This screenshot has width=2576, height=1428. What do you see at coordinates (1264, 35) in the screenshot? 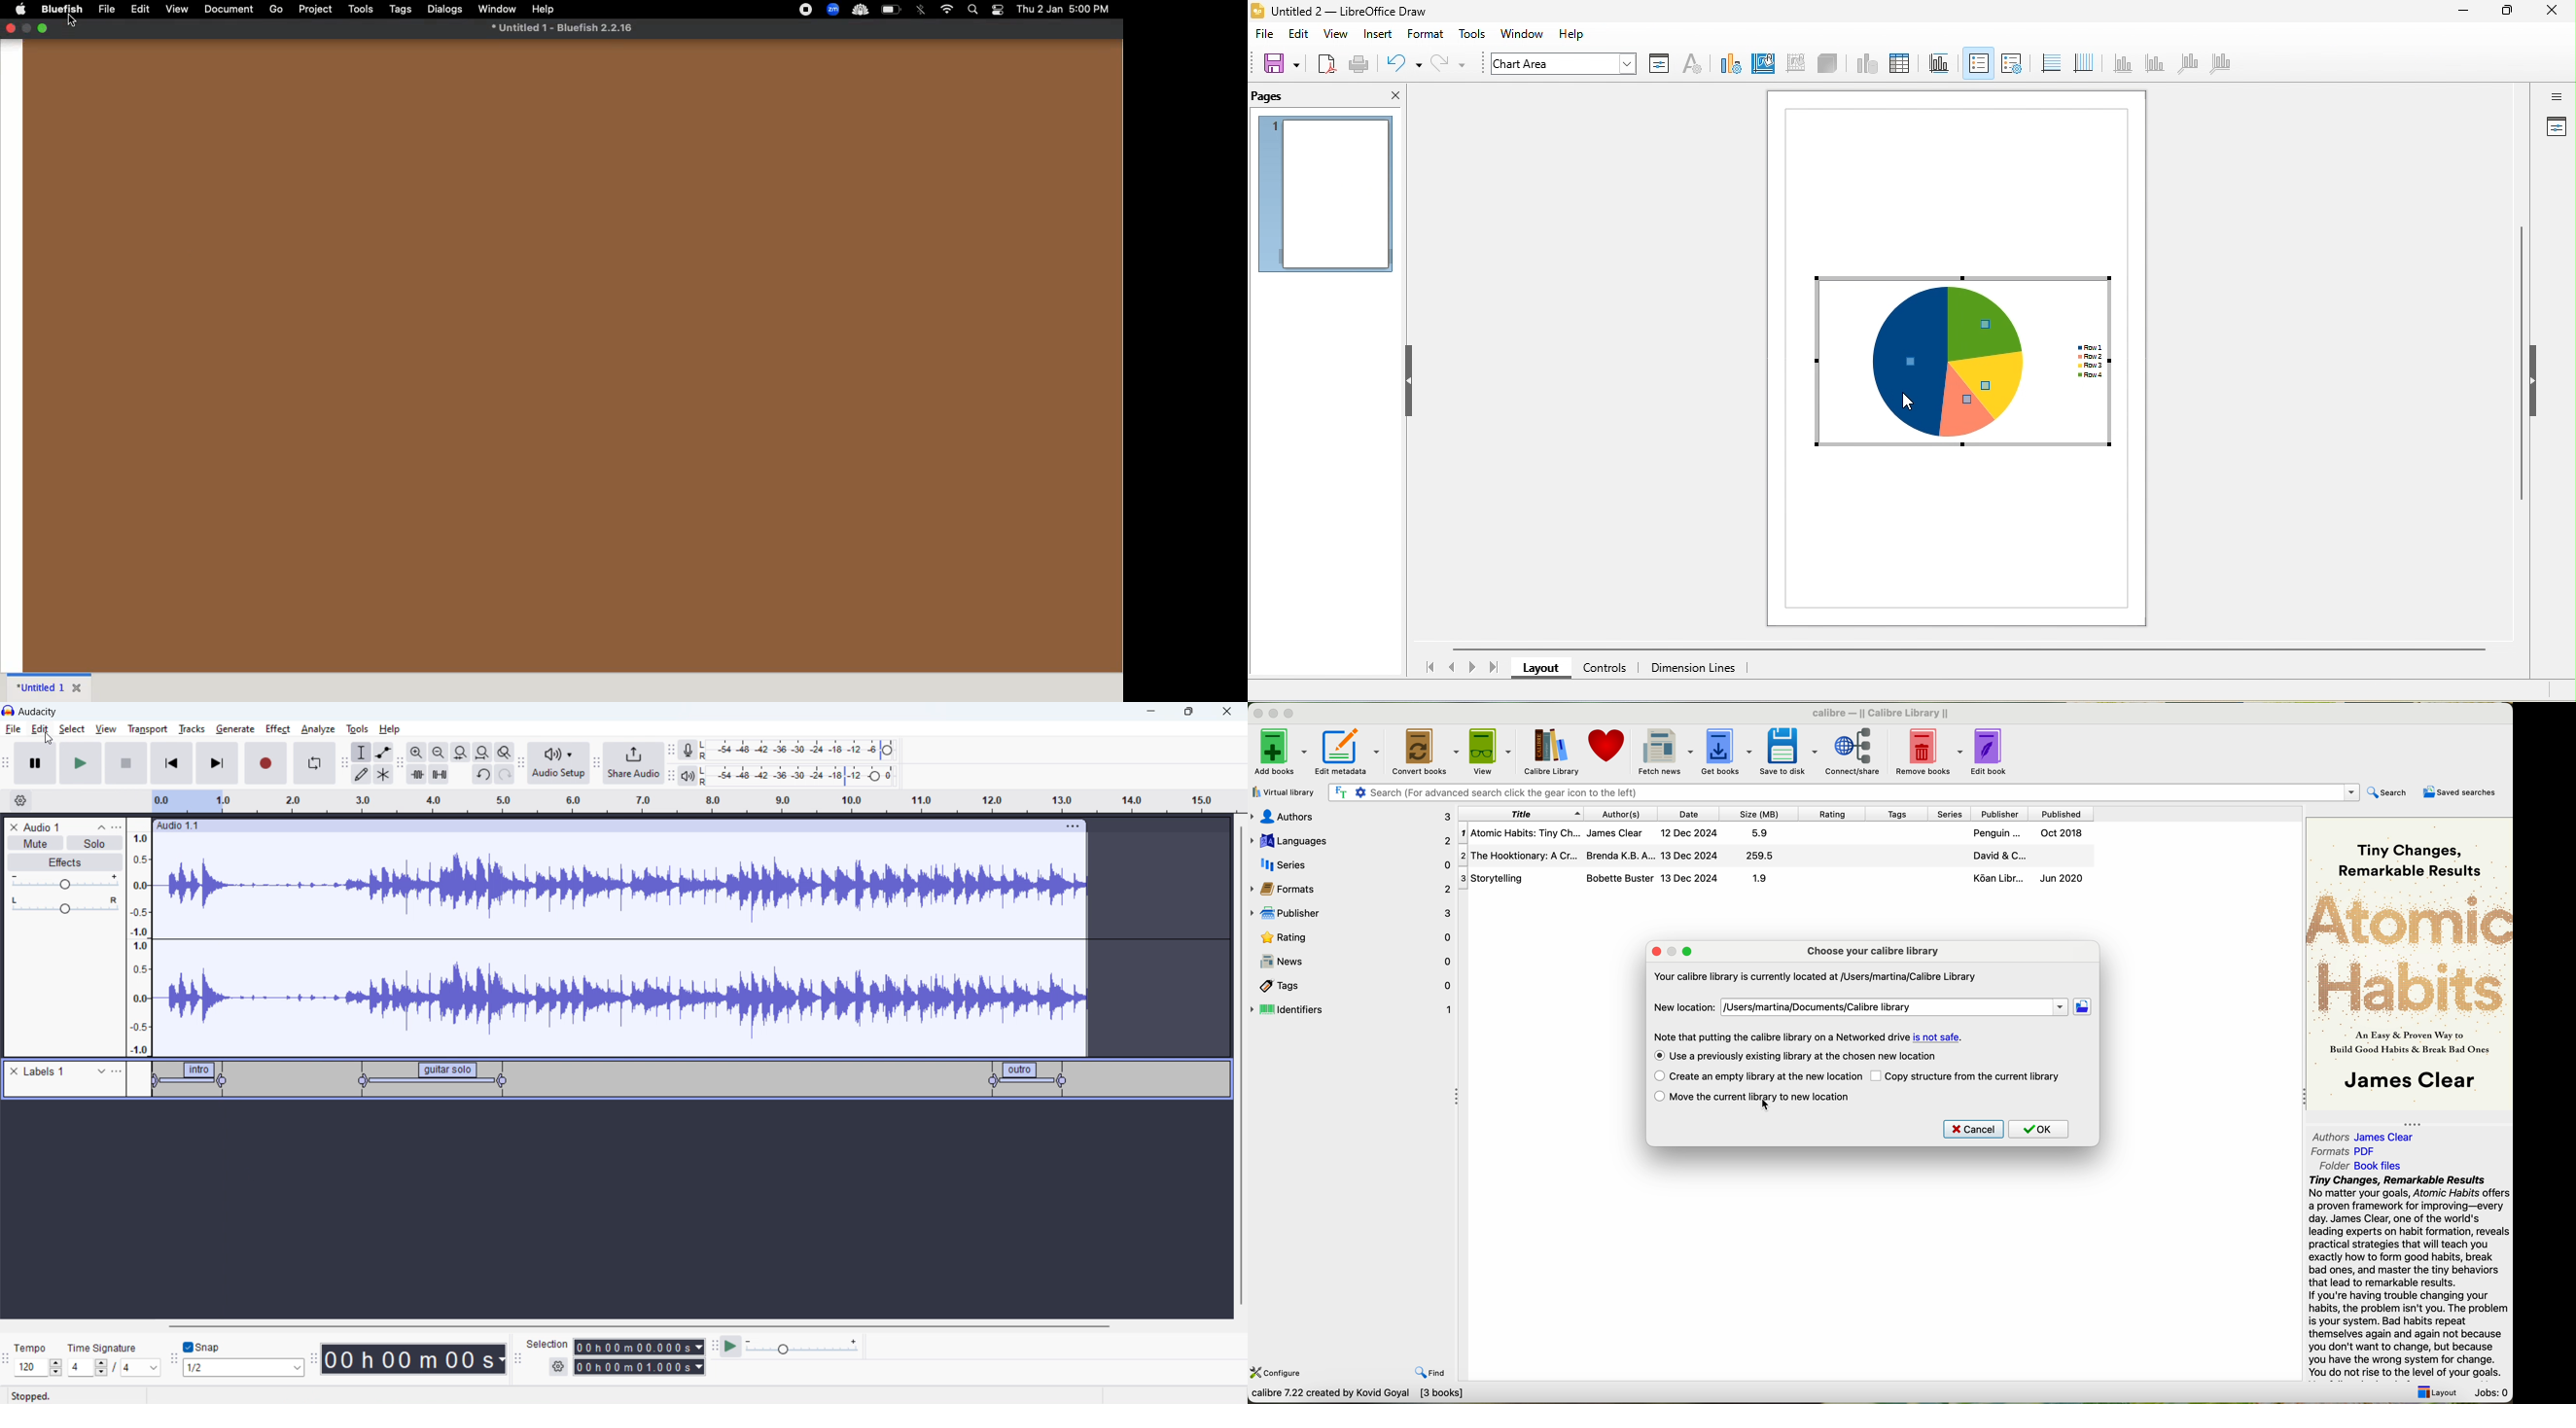
I see `file` at bounding box center [1264, 35].